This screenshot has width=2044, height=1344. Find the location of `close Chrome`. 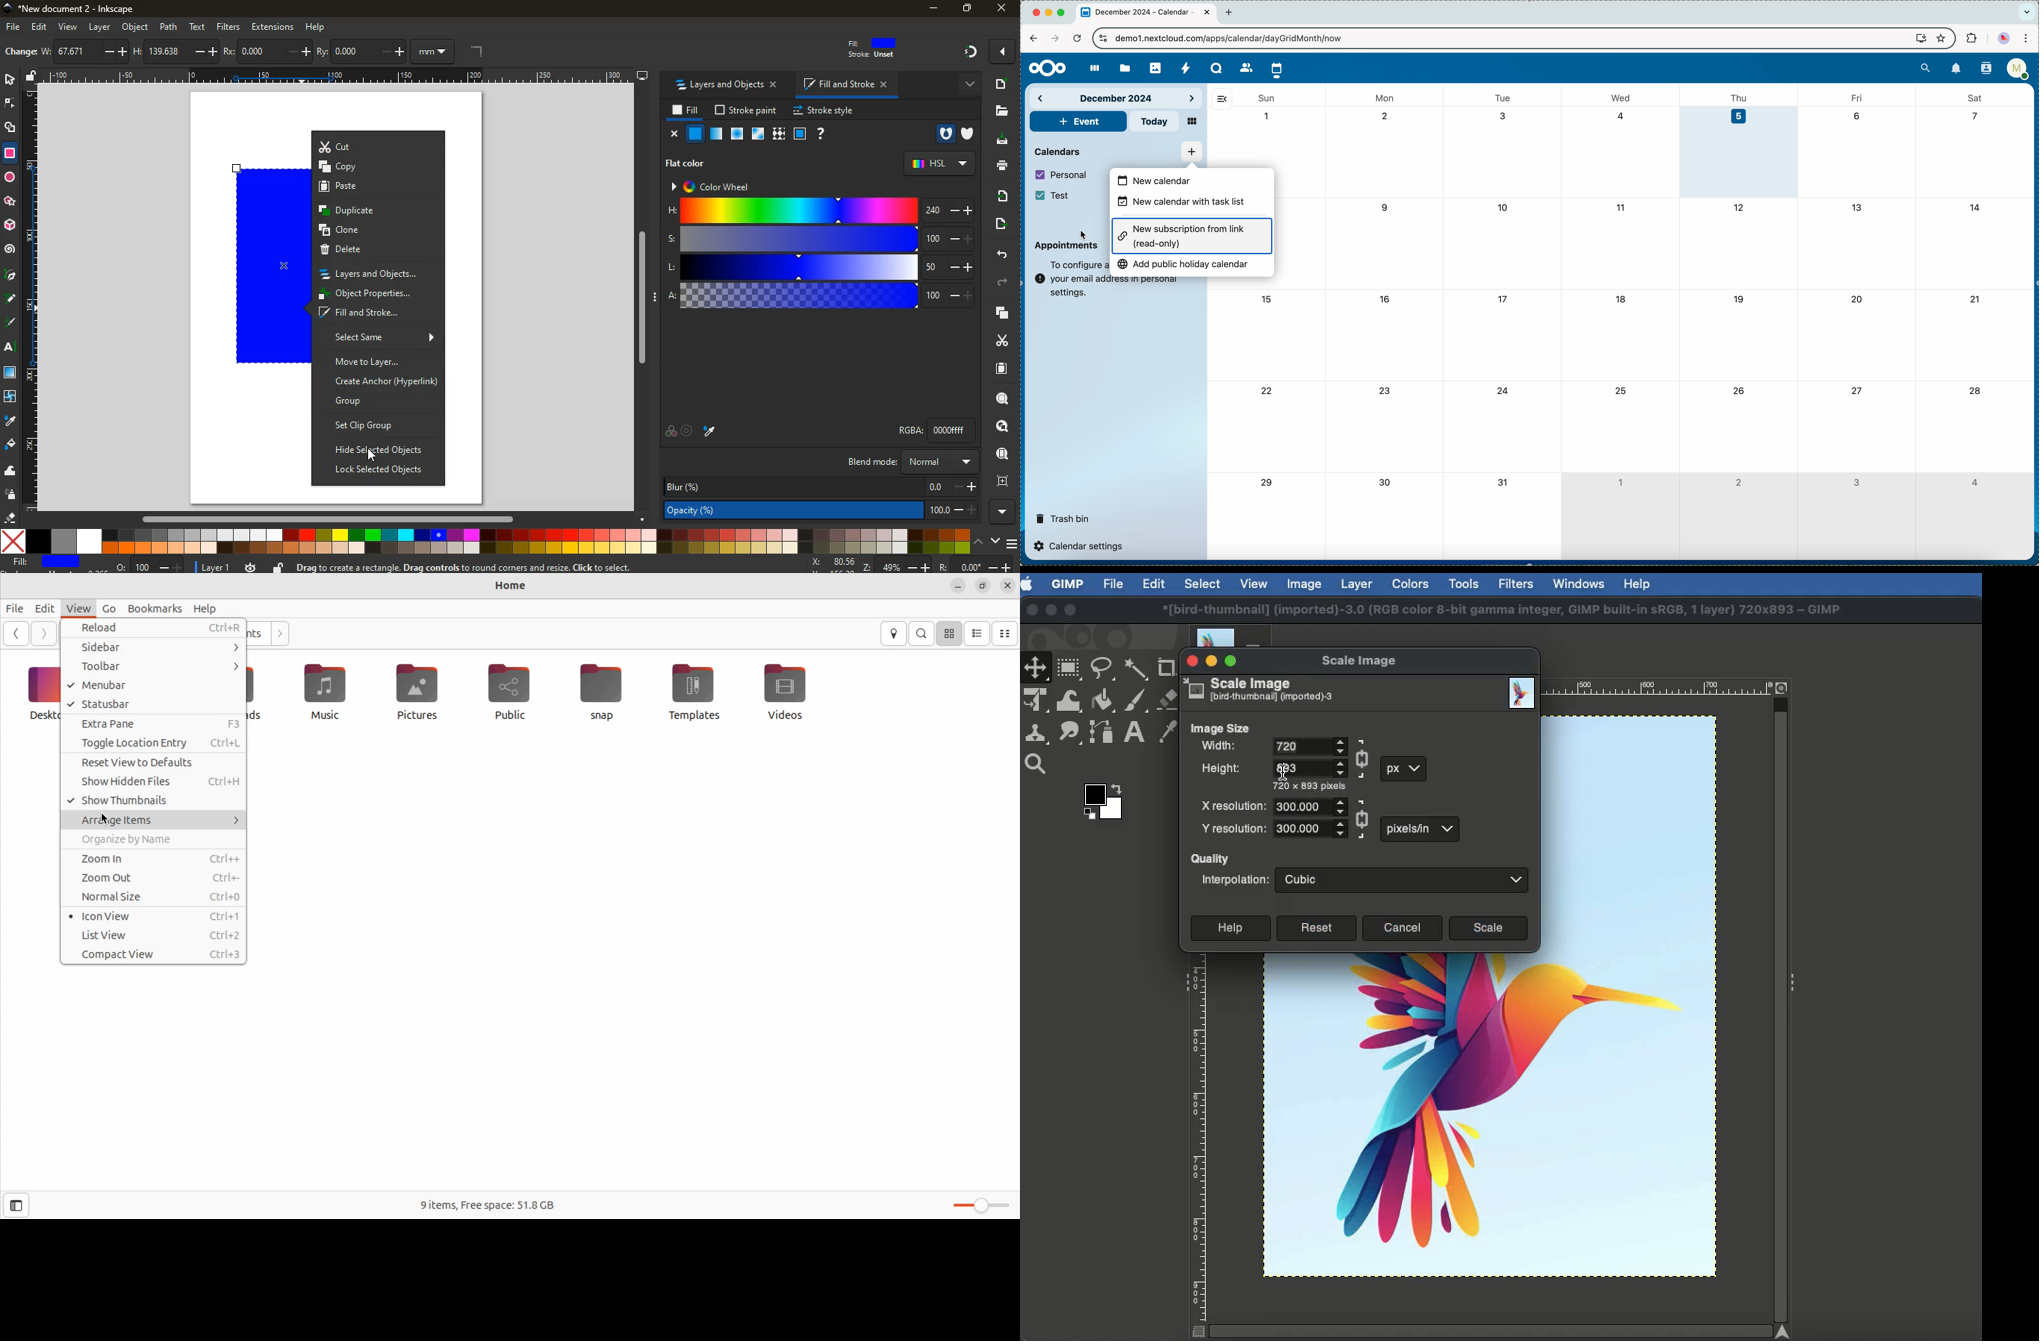

close Chrome is located at coordinates (1036, 13).